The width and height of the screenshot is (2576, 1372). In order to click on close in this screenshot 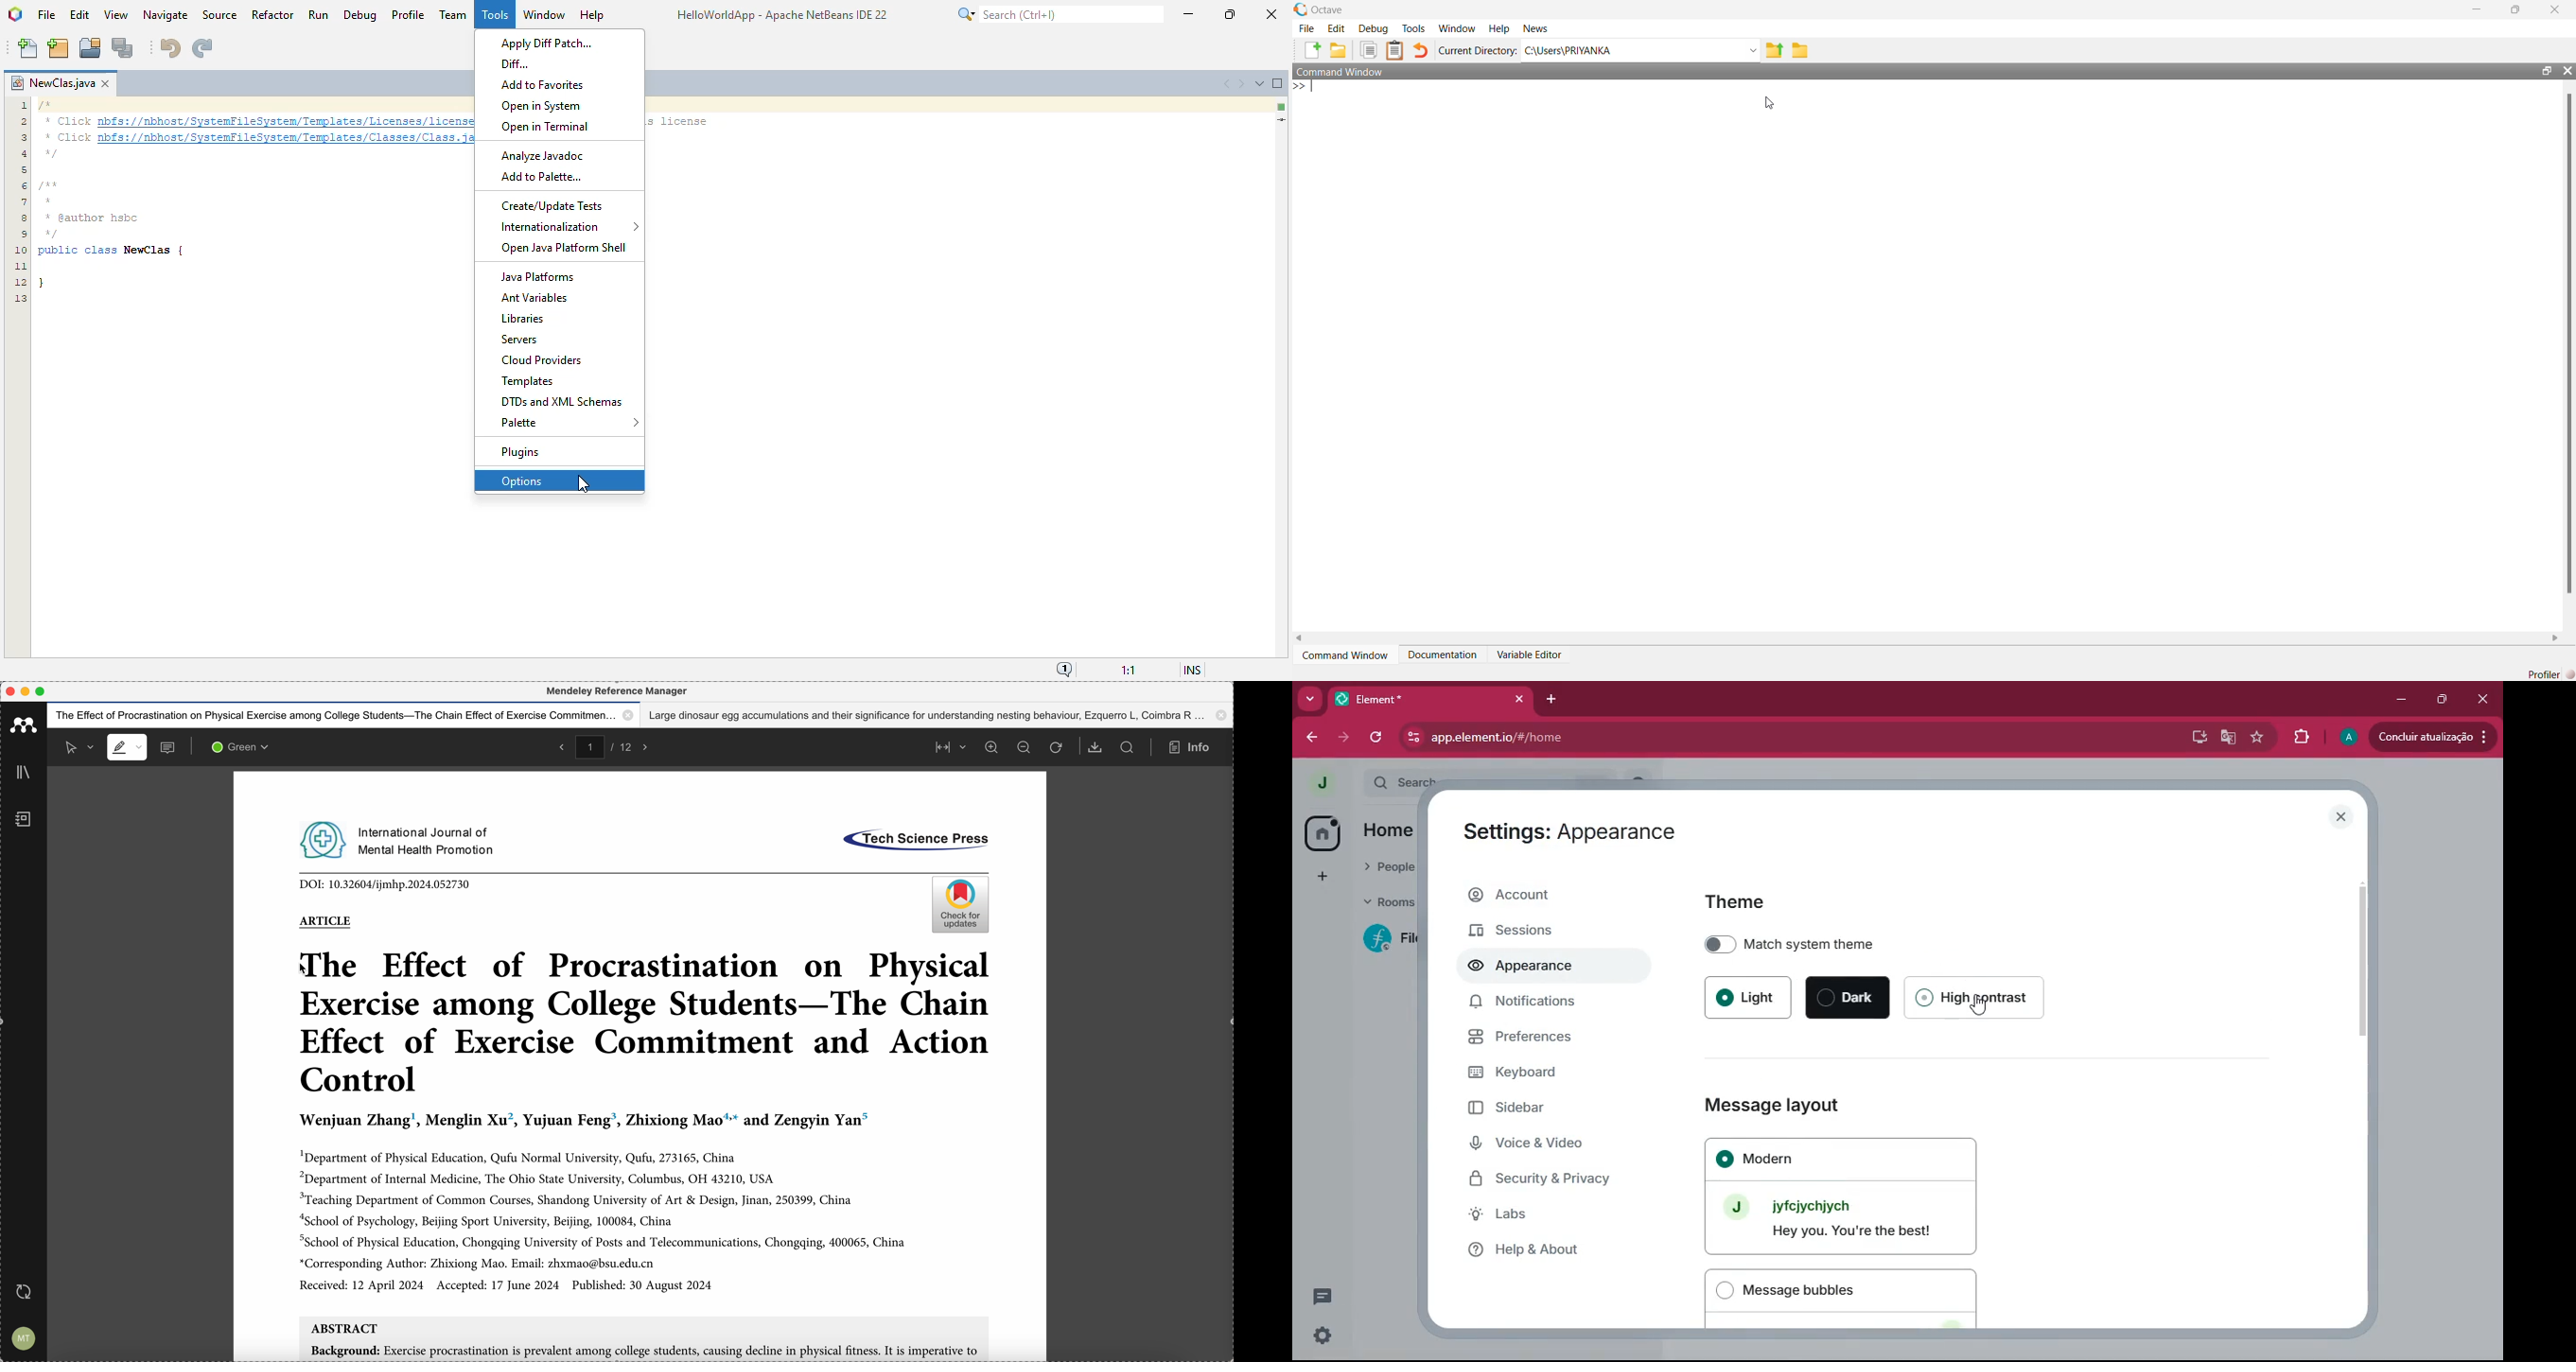, I will do `click(1521, 699)`.